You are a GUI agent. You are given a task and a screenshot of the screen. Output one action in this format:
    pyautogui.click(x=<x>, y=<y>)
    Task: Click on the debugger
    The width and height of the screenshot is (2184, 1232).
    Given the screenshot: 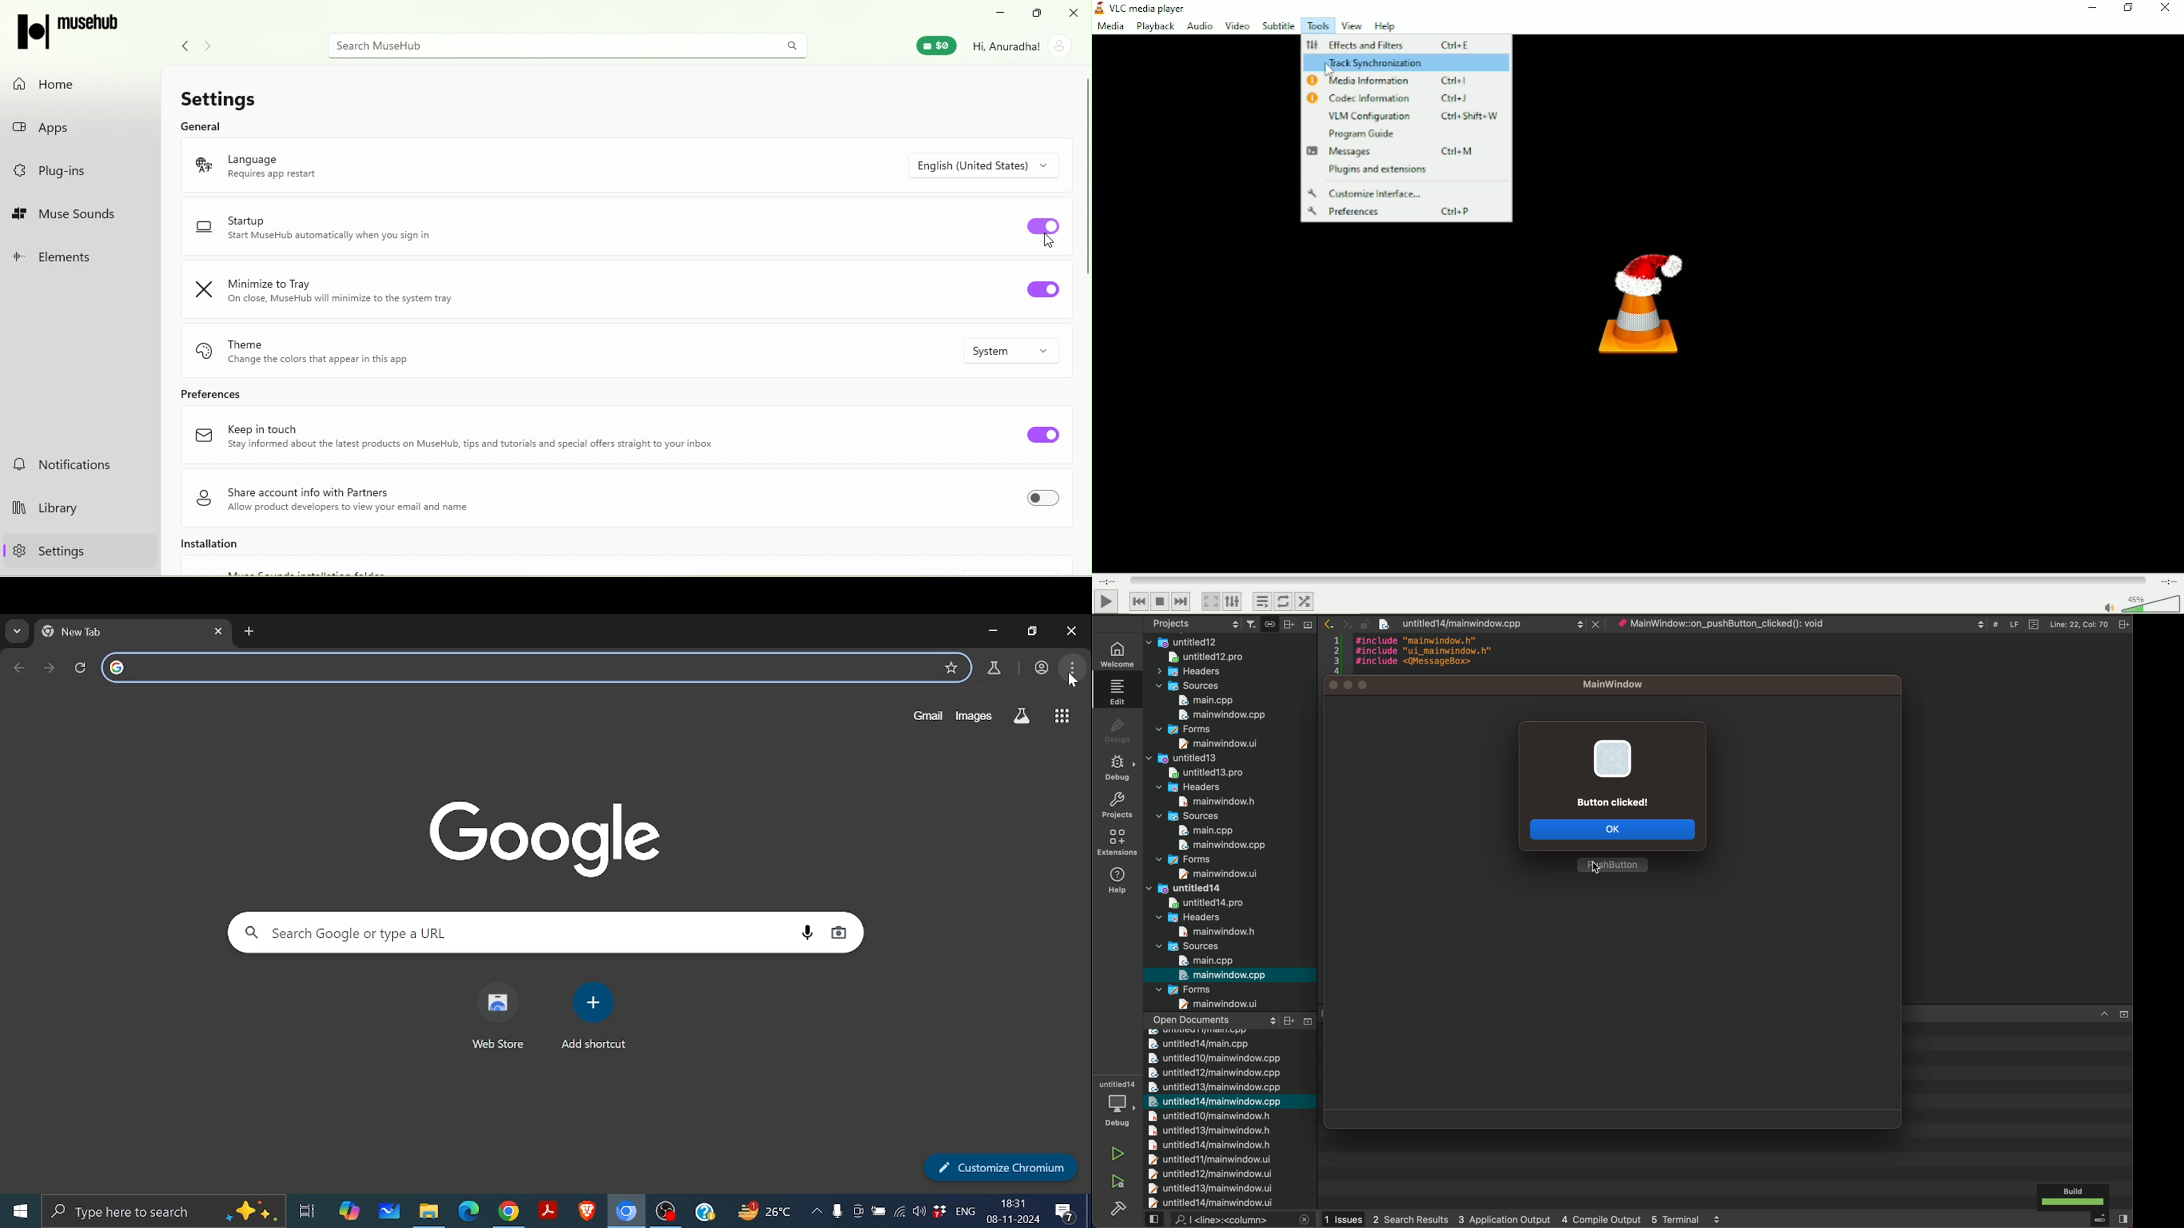 What is the action you would take?
    pyautogui.click(x=1119, y=1106)
    